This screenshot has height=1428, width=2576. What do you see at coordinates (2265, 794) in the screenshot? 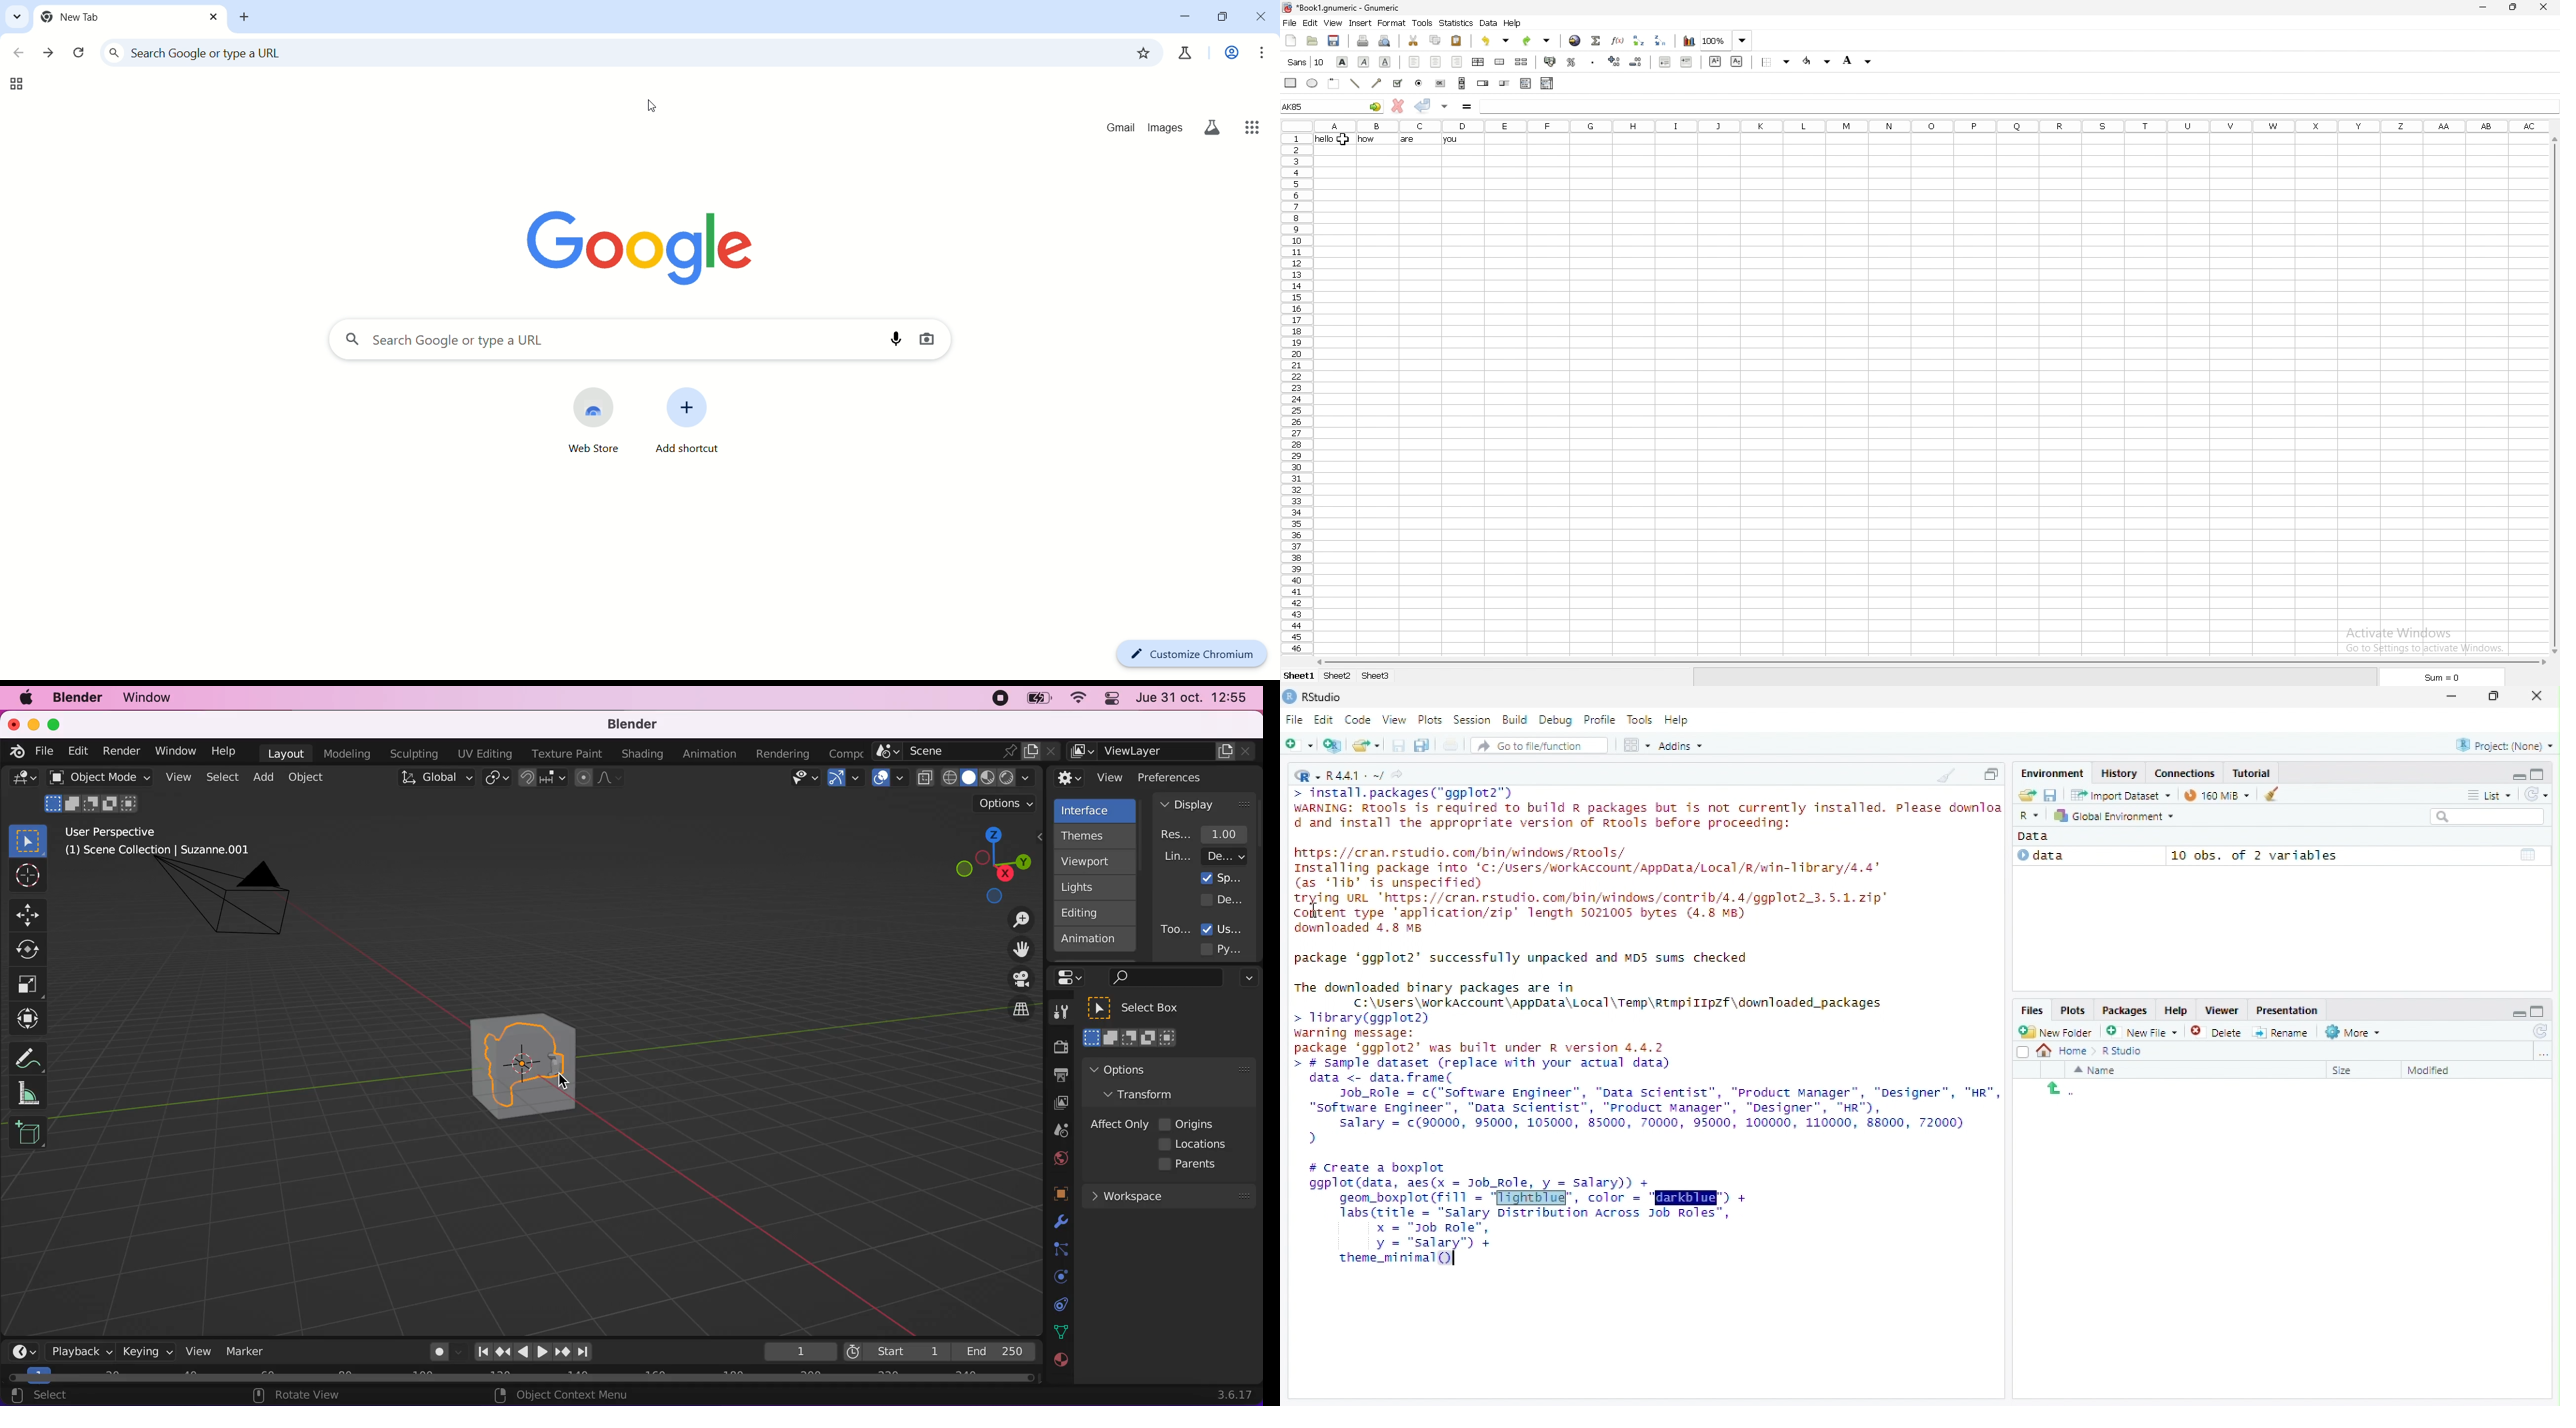
I see `Clear objects from the workspace` at bounding box center [2265, 794].